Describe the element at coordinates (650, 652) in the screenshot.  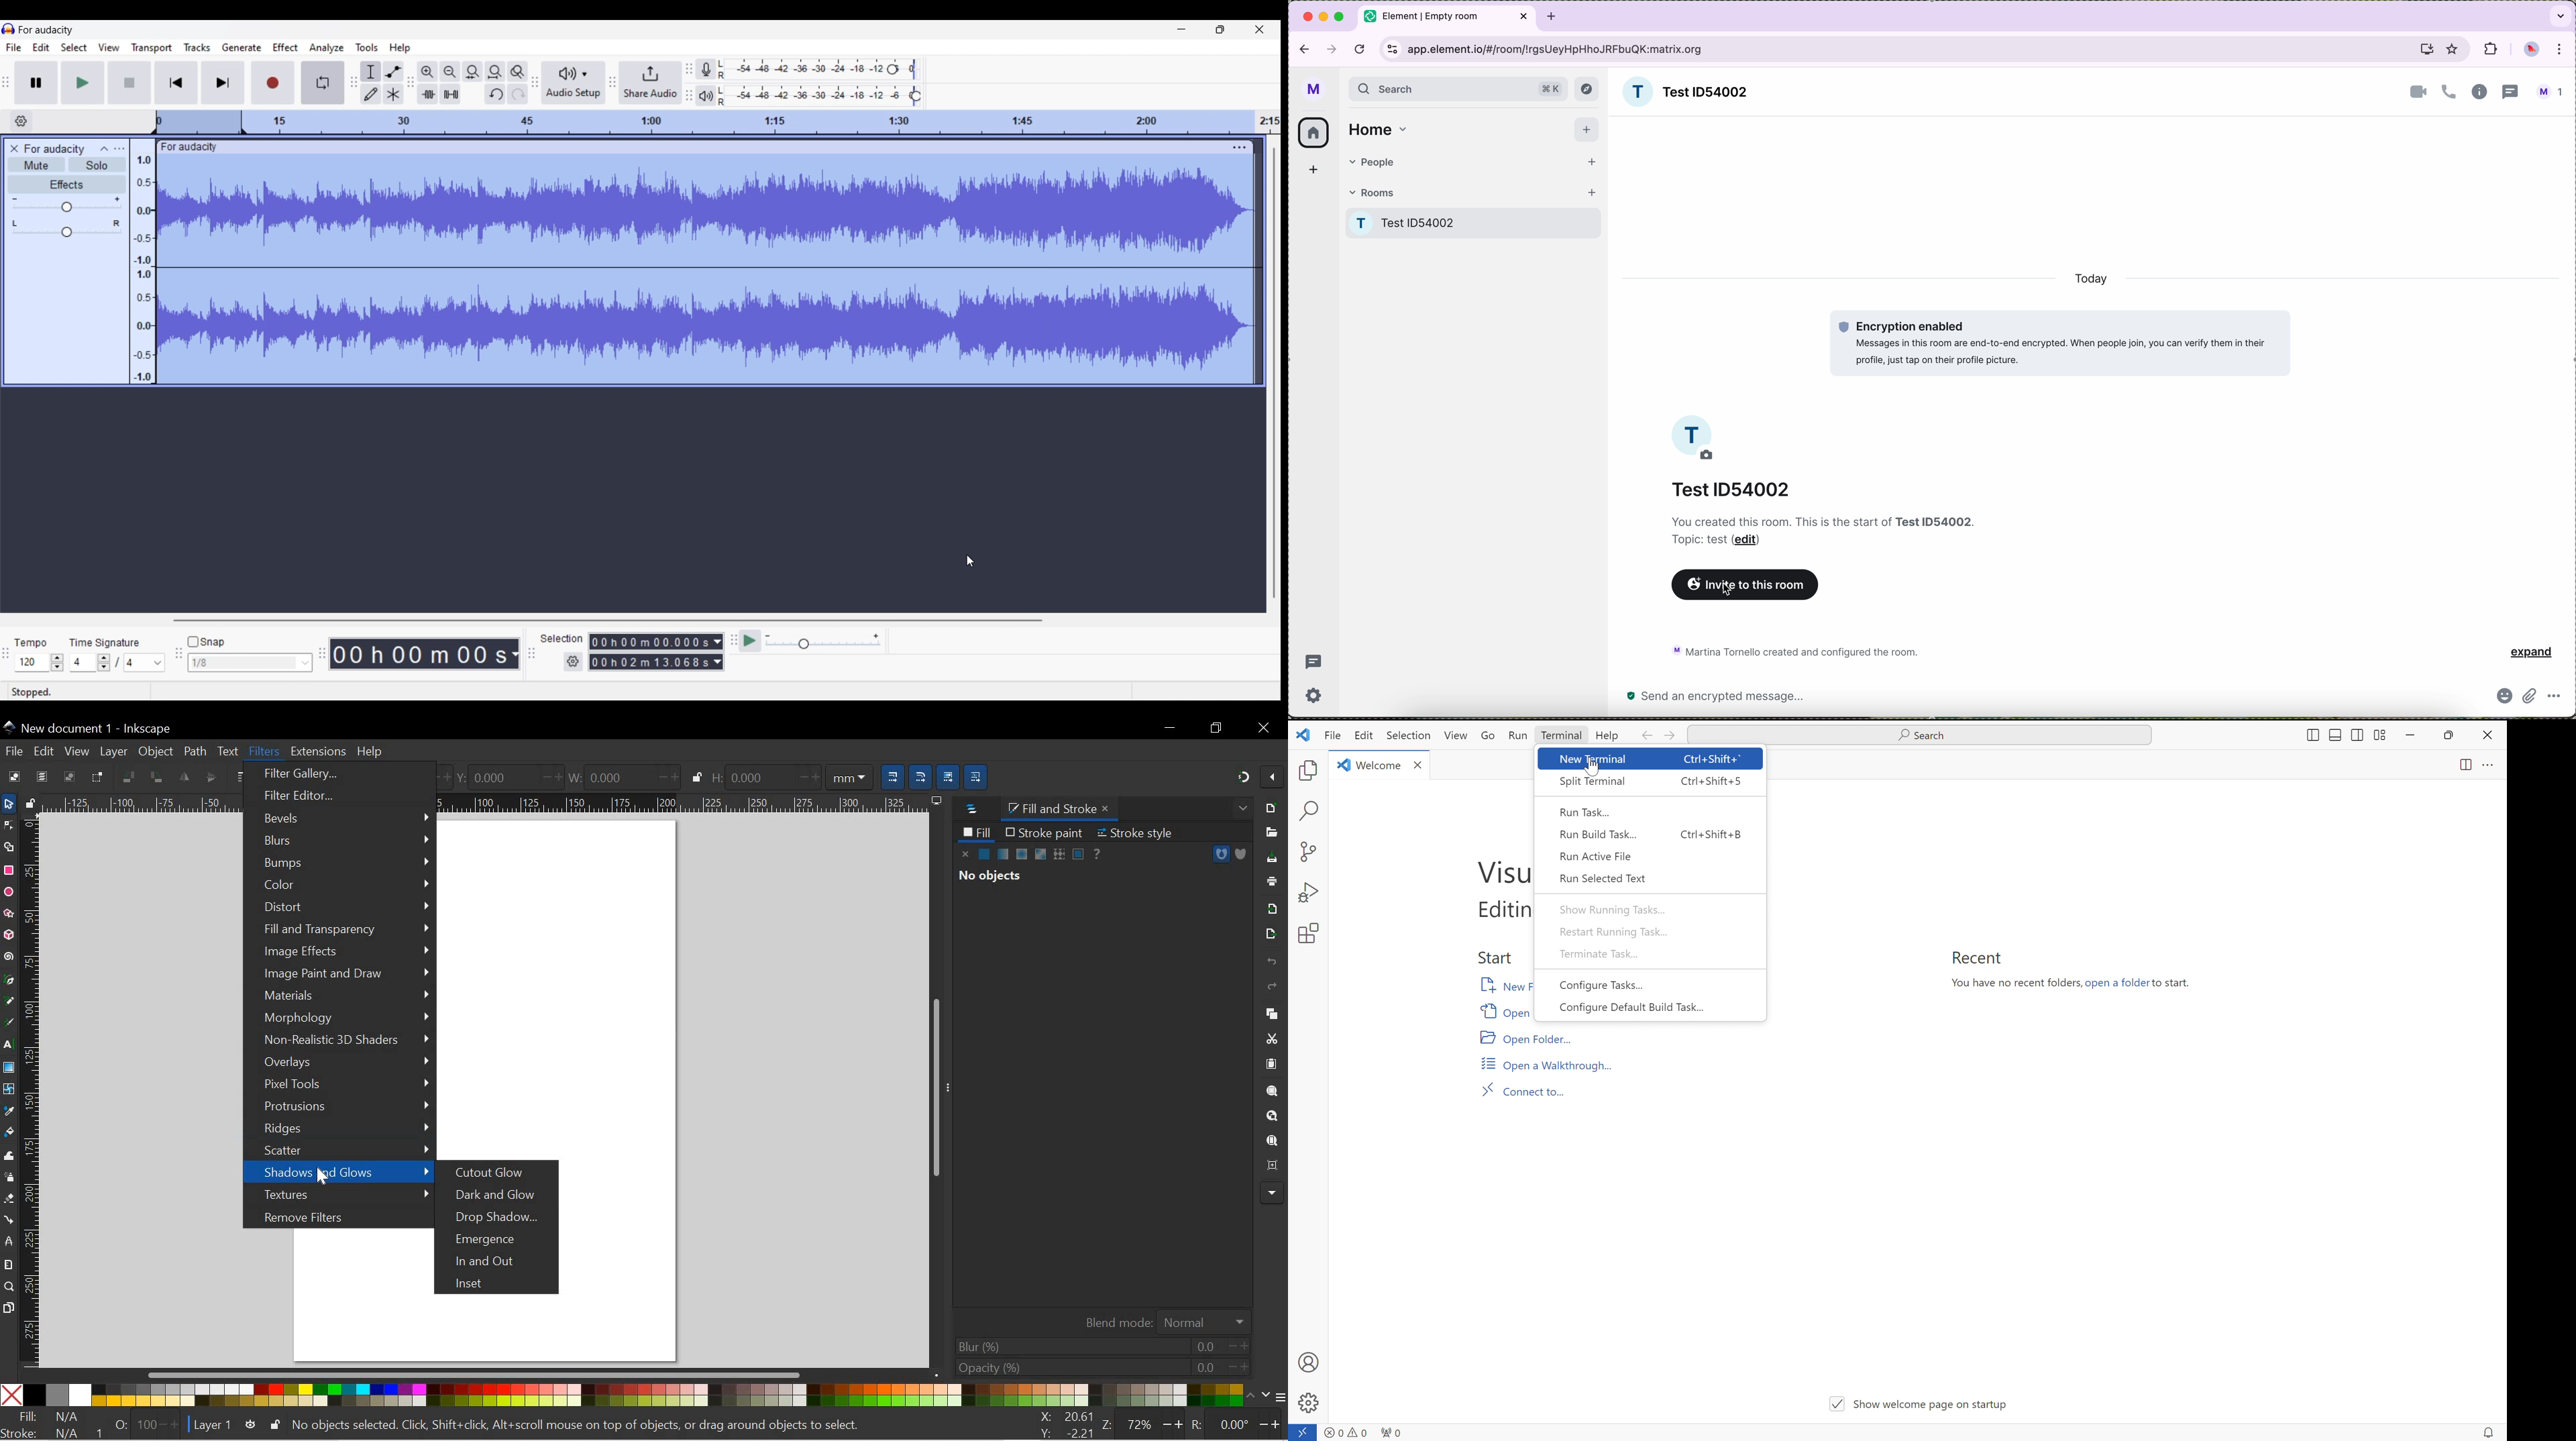
I see `Selection duration` at that location.